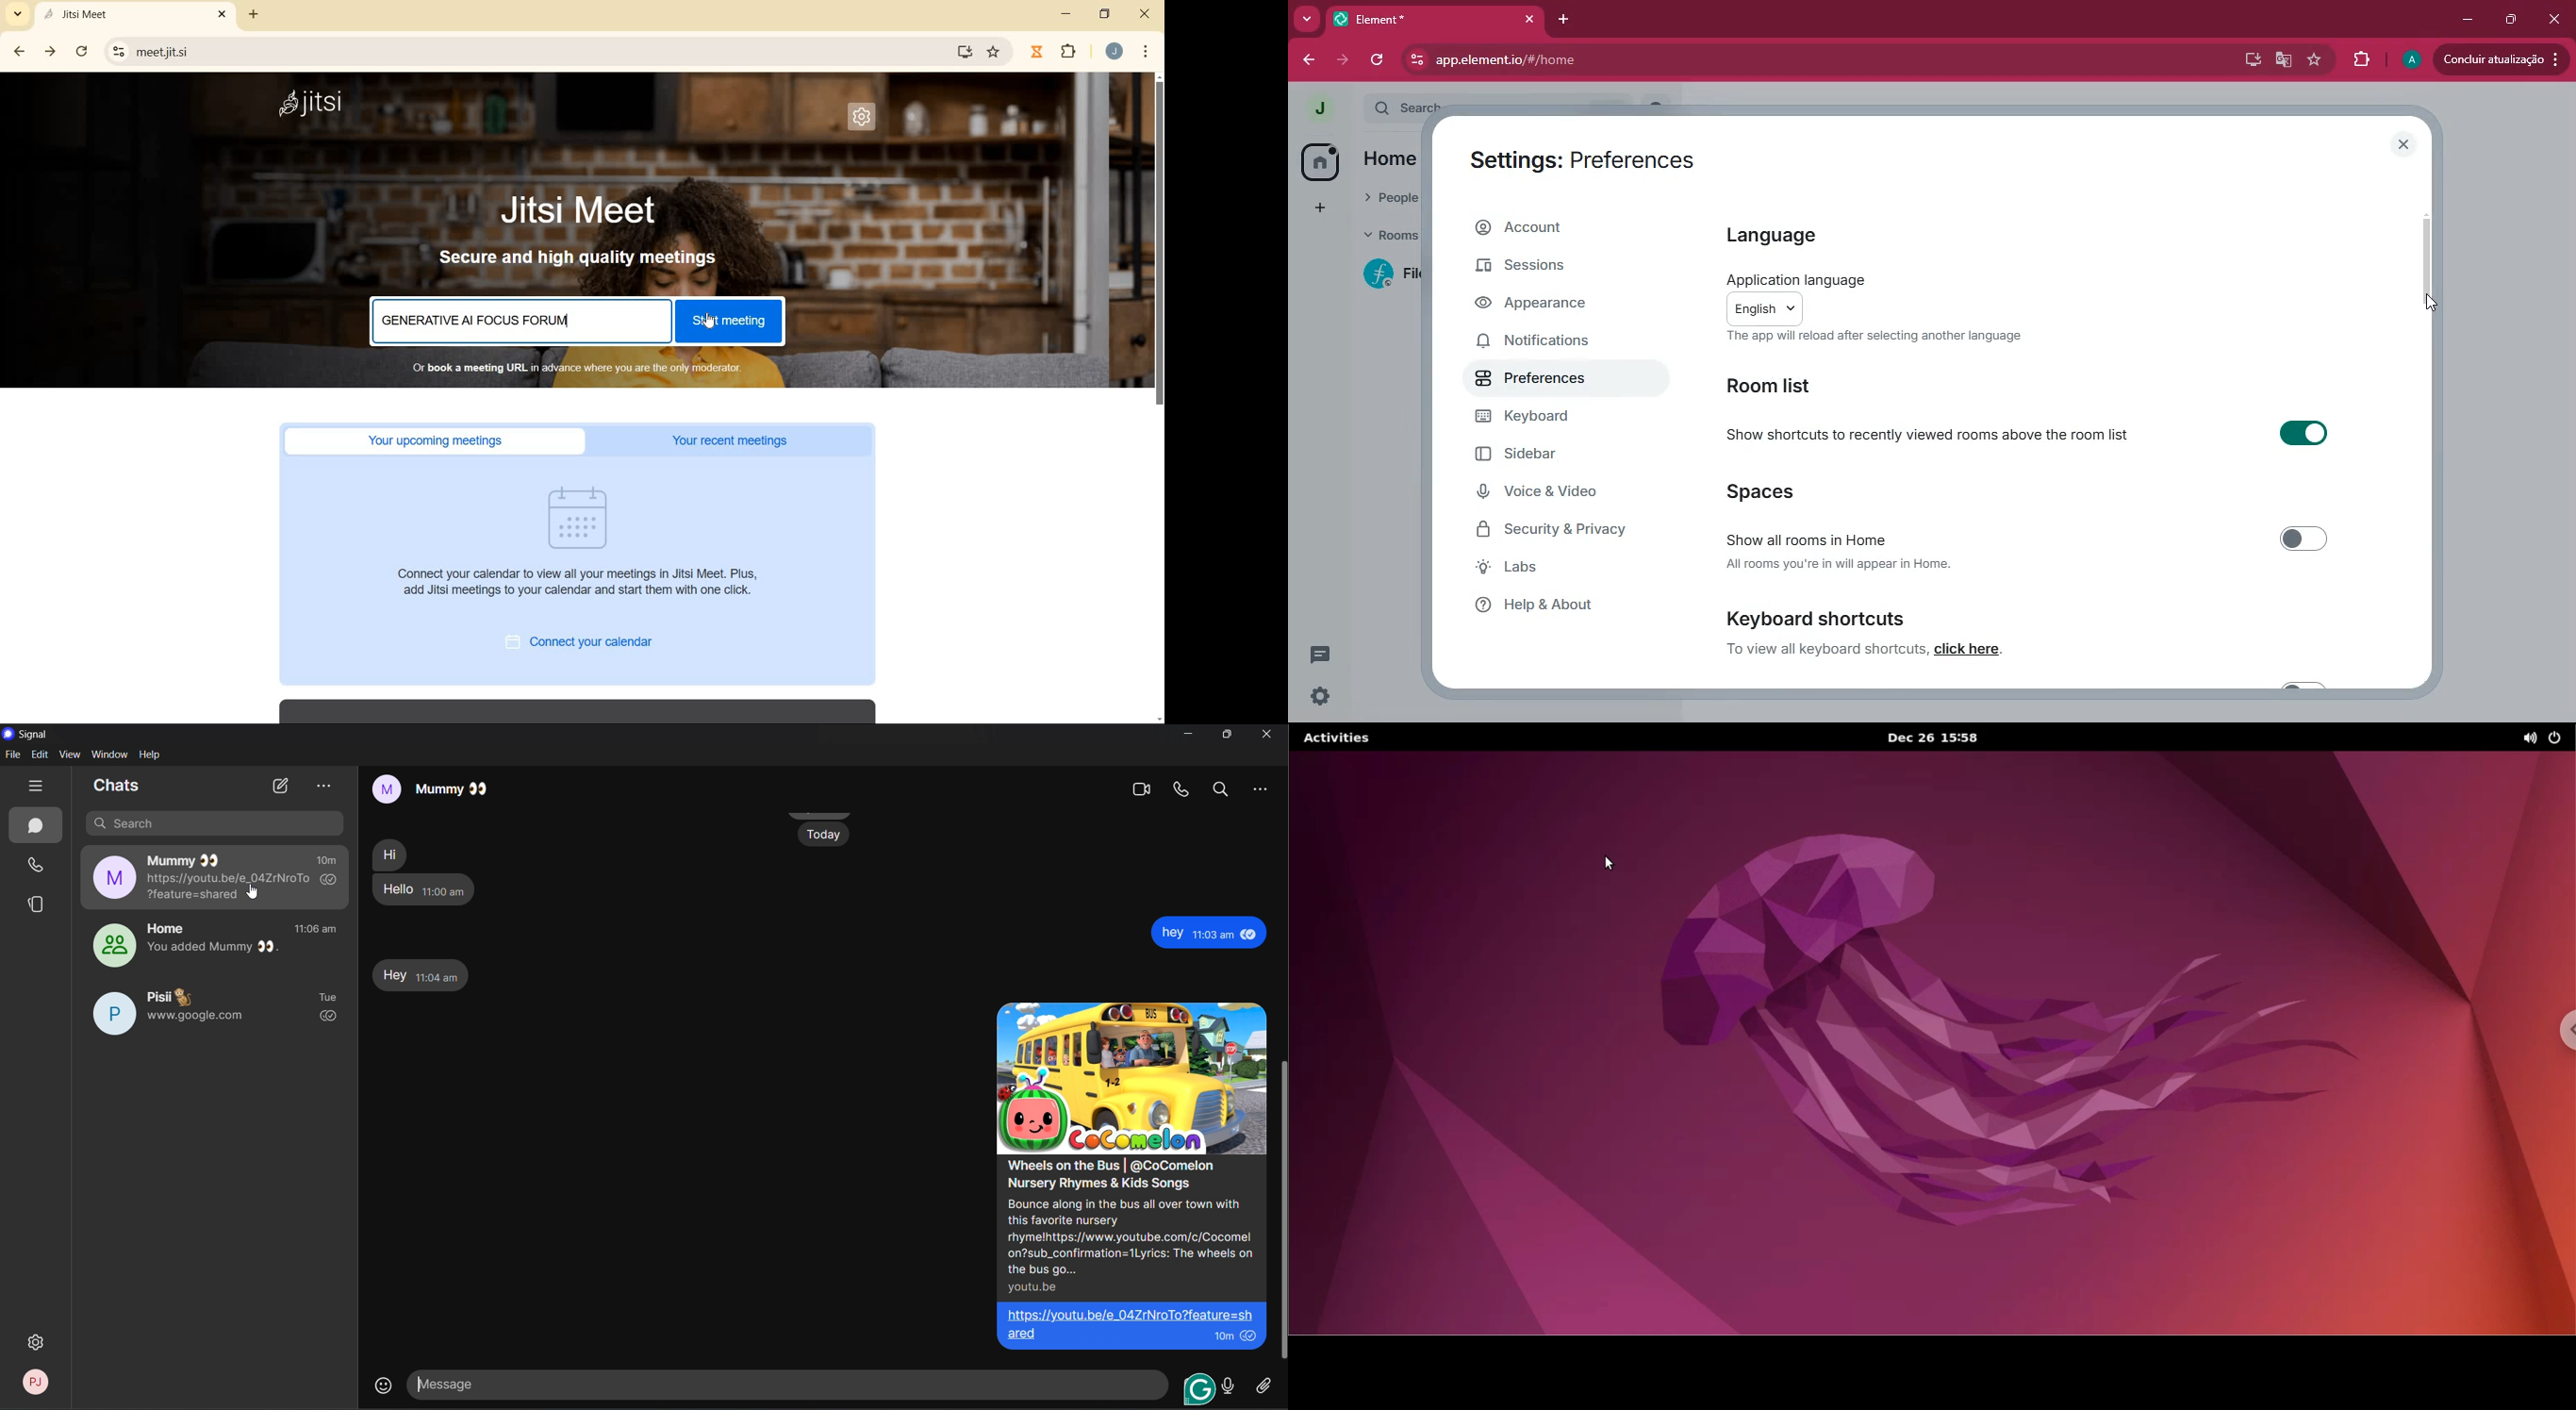 The image size is (2576, 1428). I want to click on home, so click(1320, 160).